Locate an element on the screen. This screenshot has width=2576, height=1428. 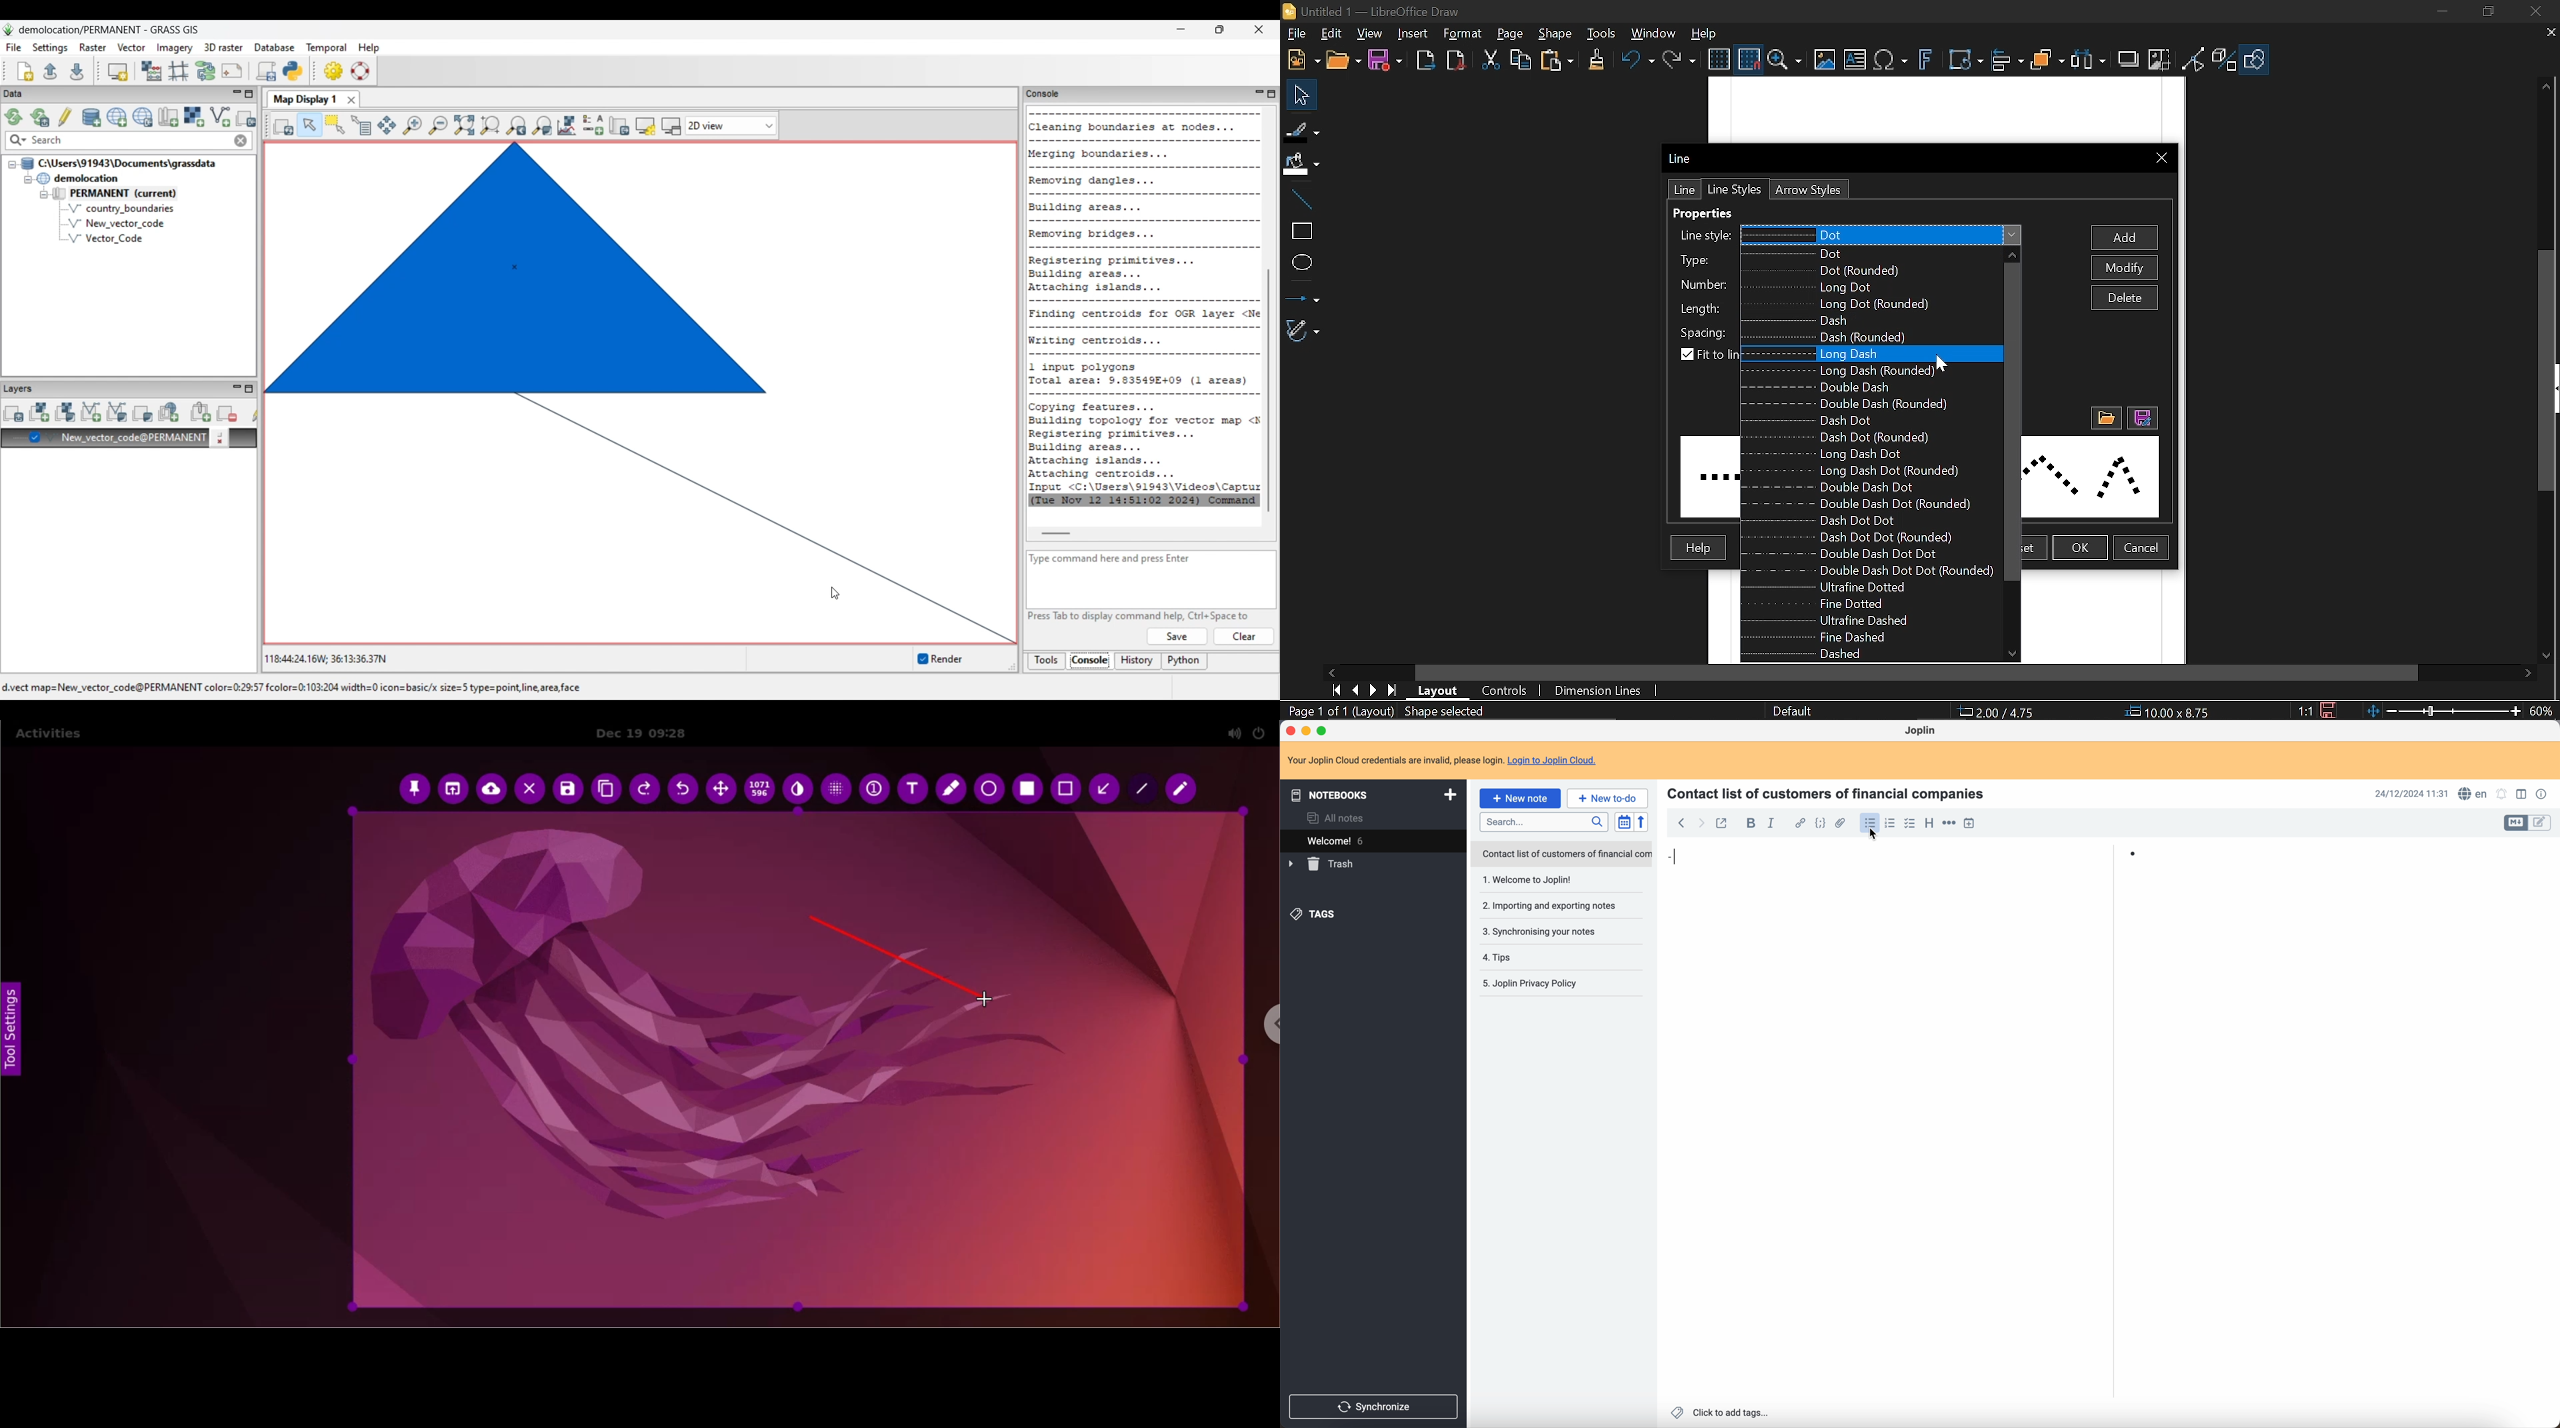
4. Tips is located at coordinates (1527, 957).